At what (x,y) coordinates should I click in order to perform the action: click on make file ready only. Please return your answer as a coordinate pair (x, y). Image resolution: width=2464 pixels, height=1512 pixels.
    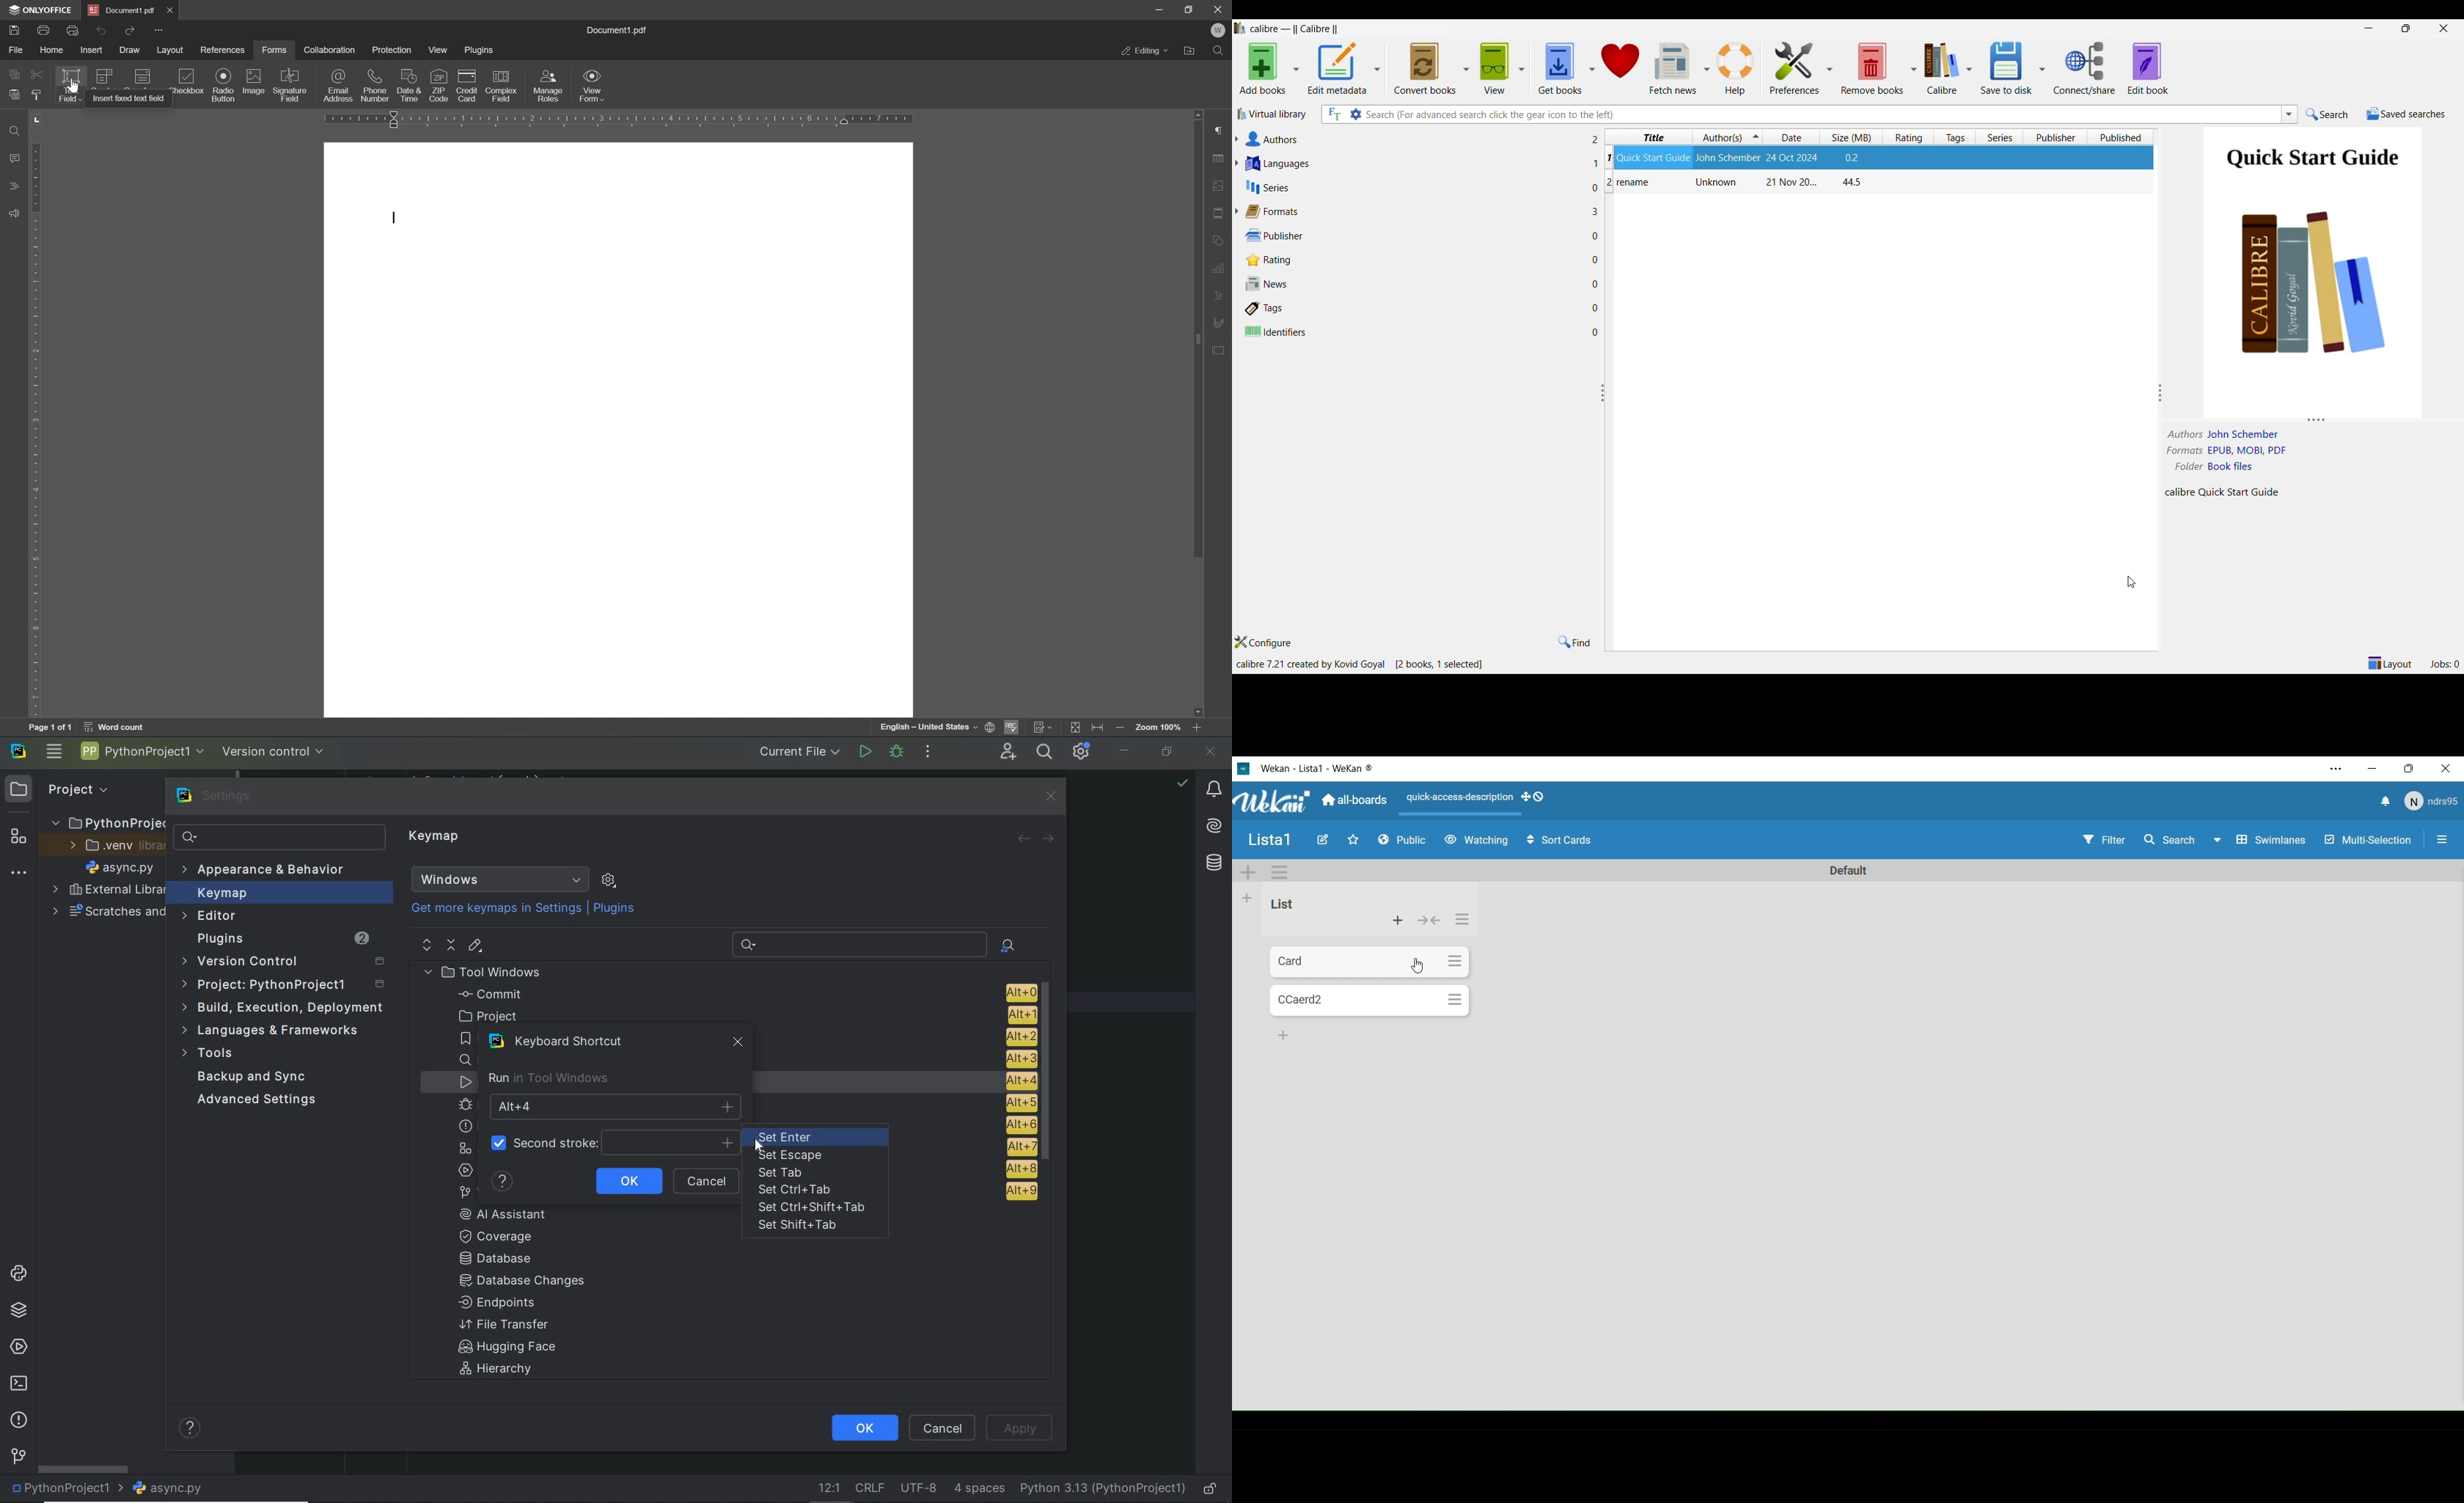
    Looking at the image, I should click on (1210, 1490).